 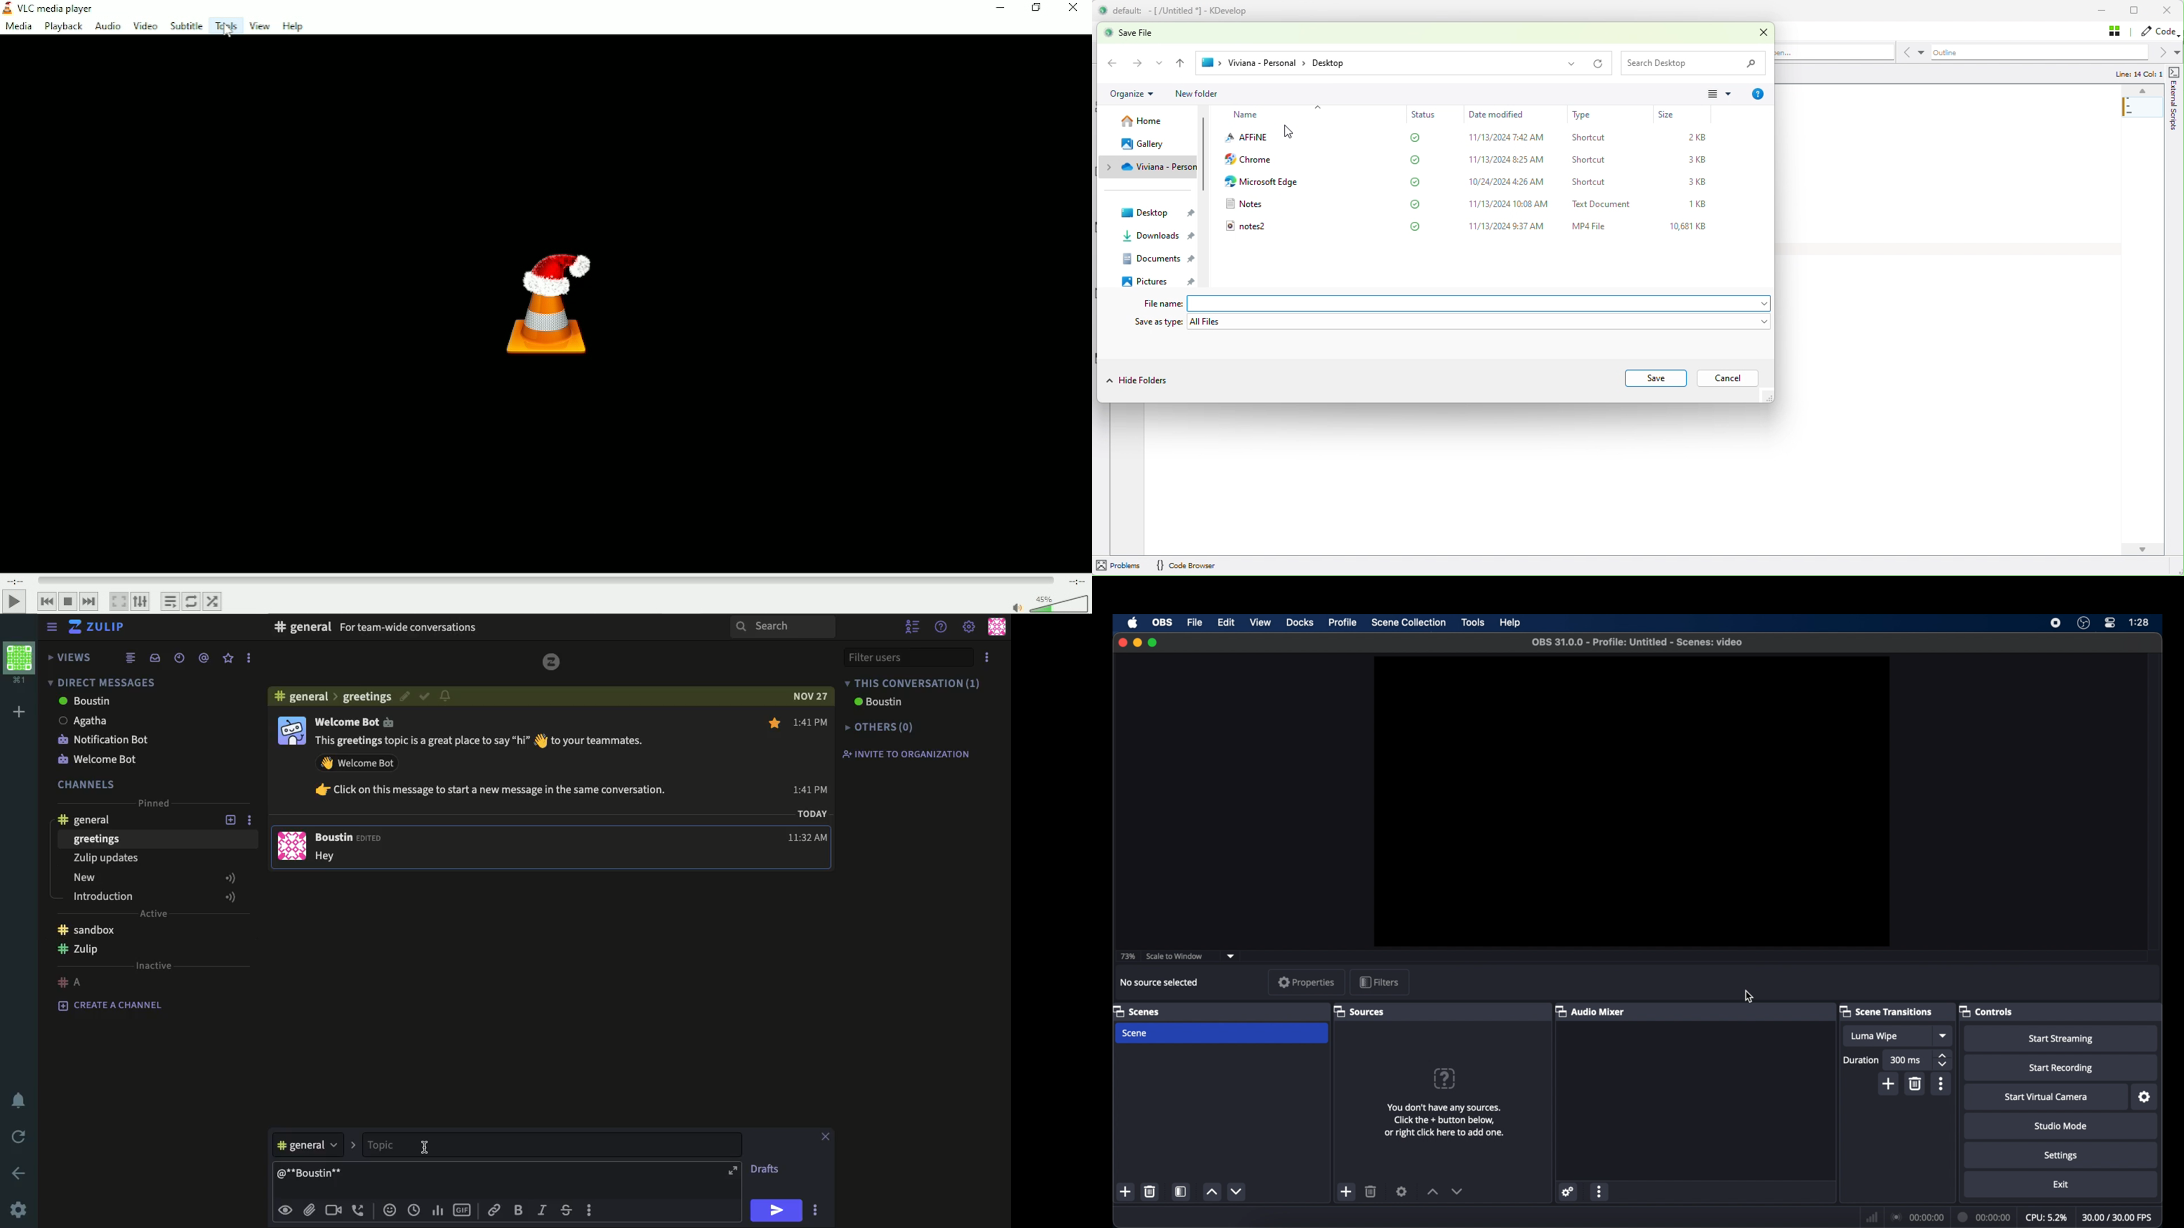 I want to click on scene, so click(x=1222, y=1034).